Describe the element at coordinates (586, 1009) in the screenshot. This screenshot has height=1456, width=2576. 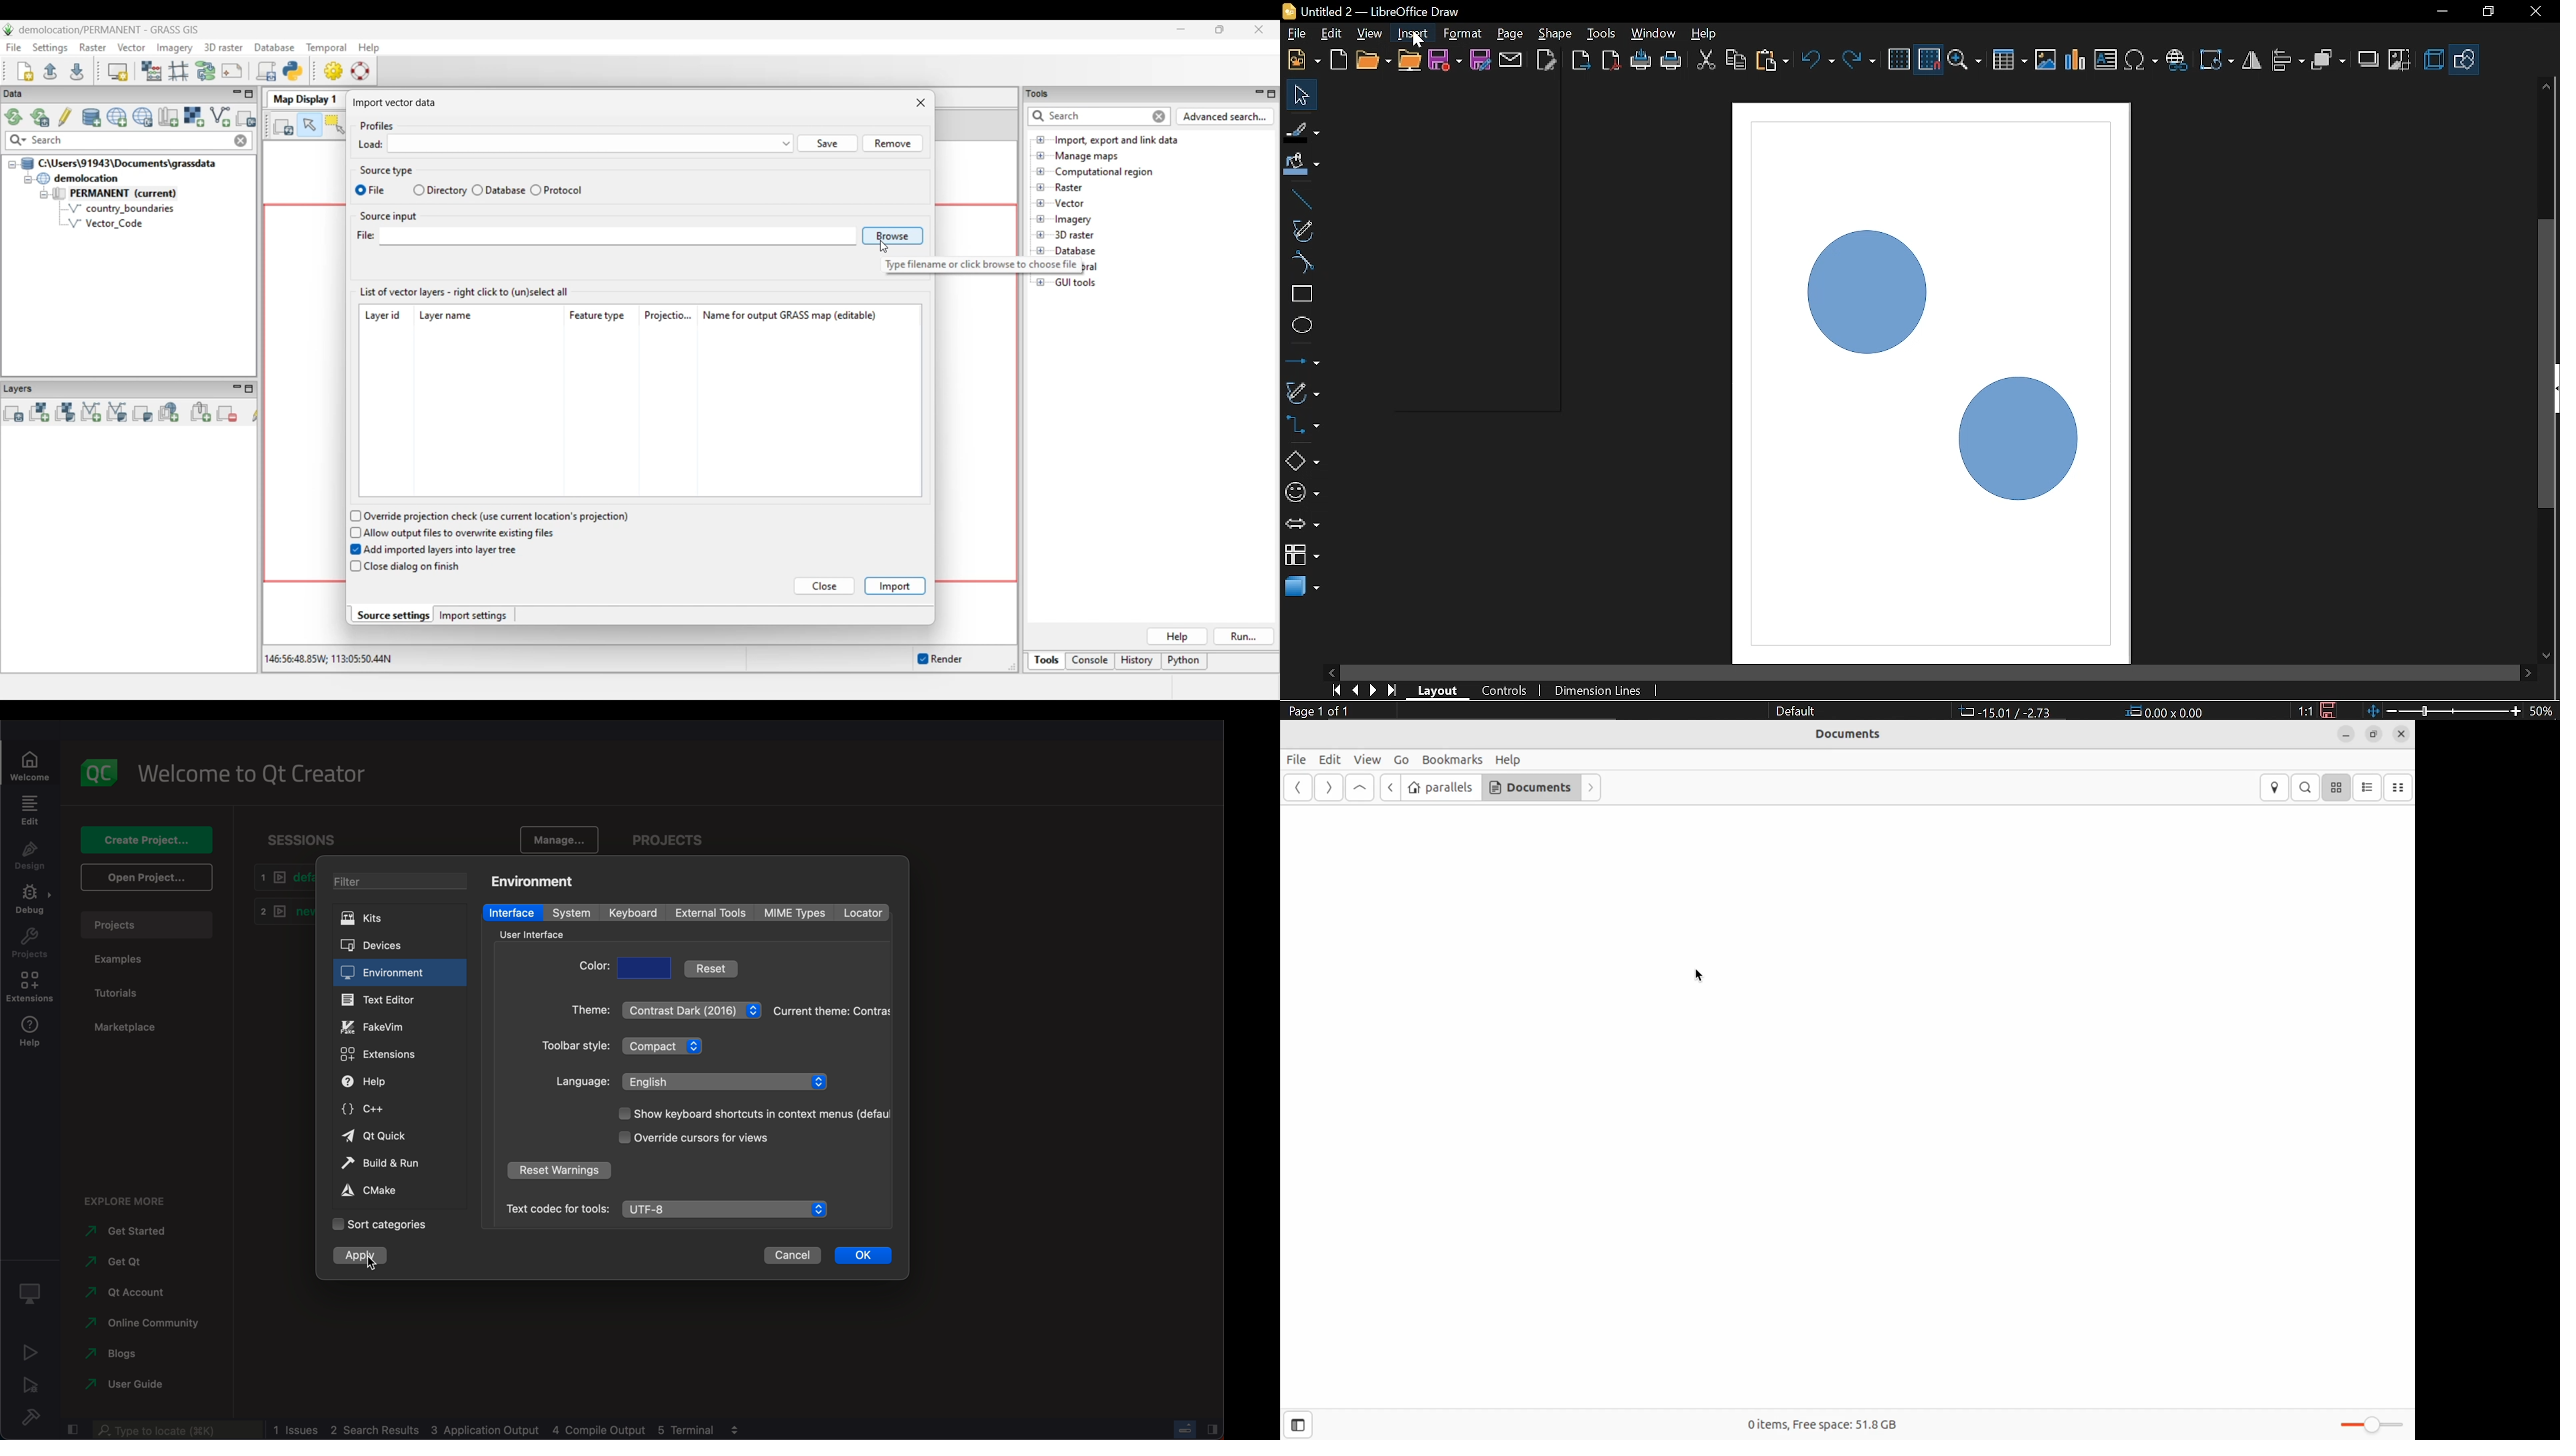
I see `theme` at that location.